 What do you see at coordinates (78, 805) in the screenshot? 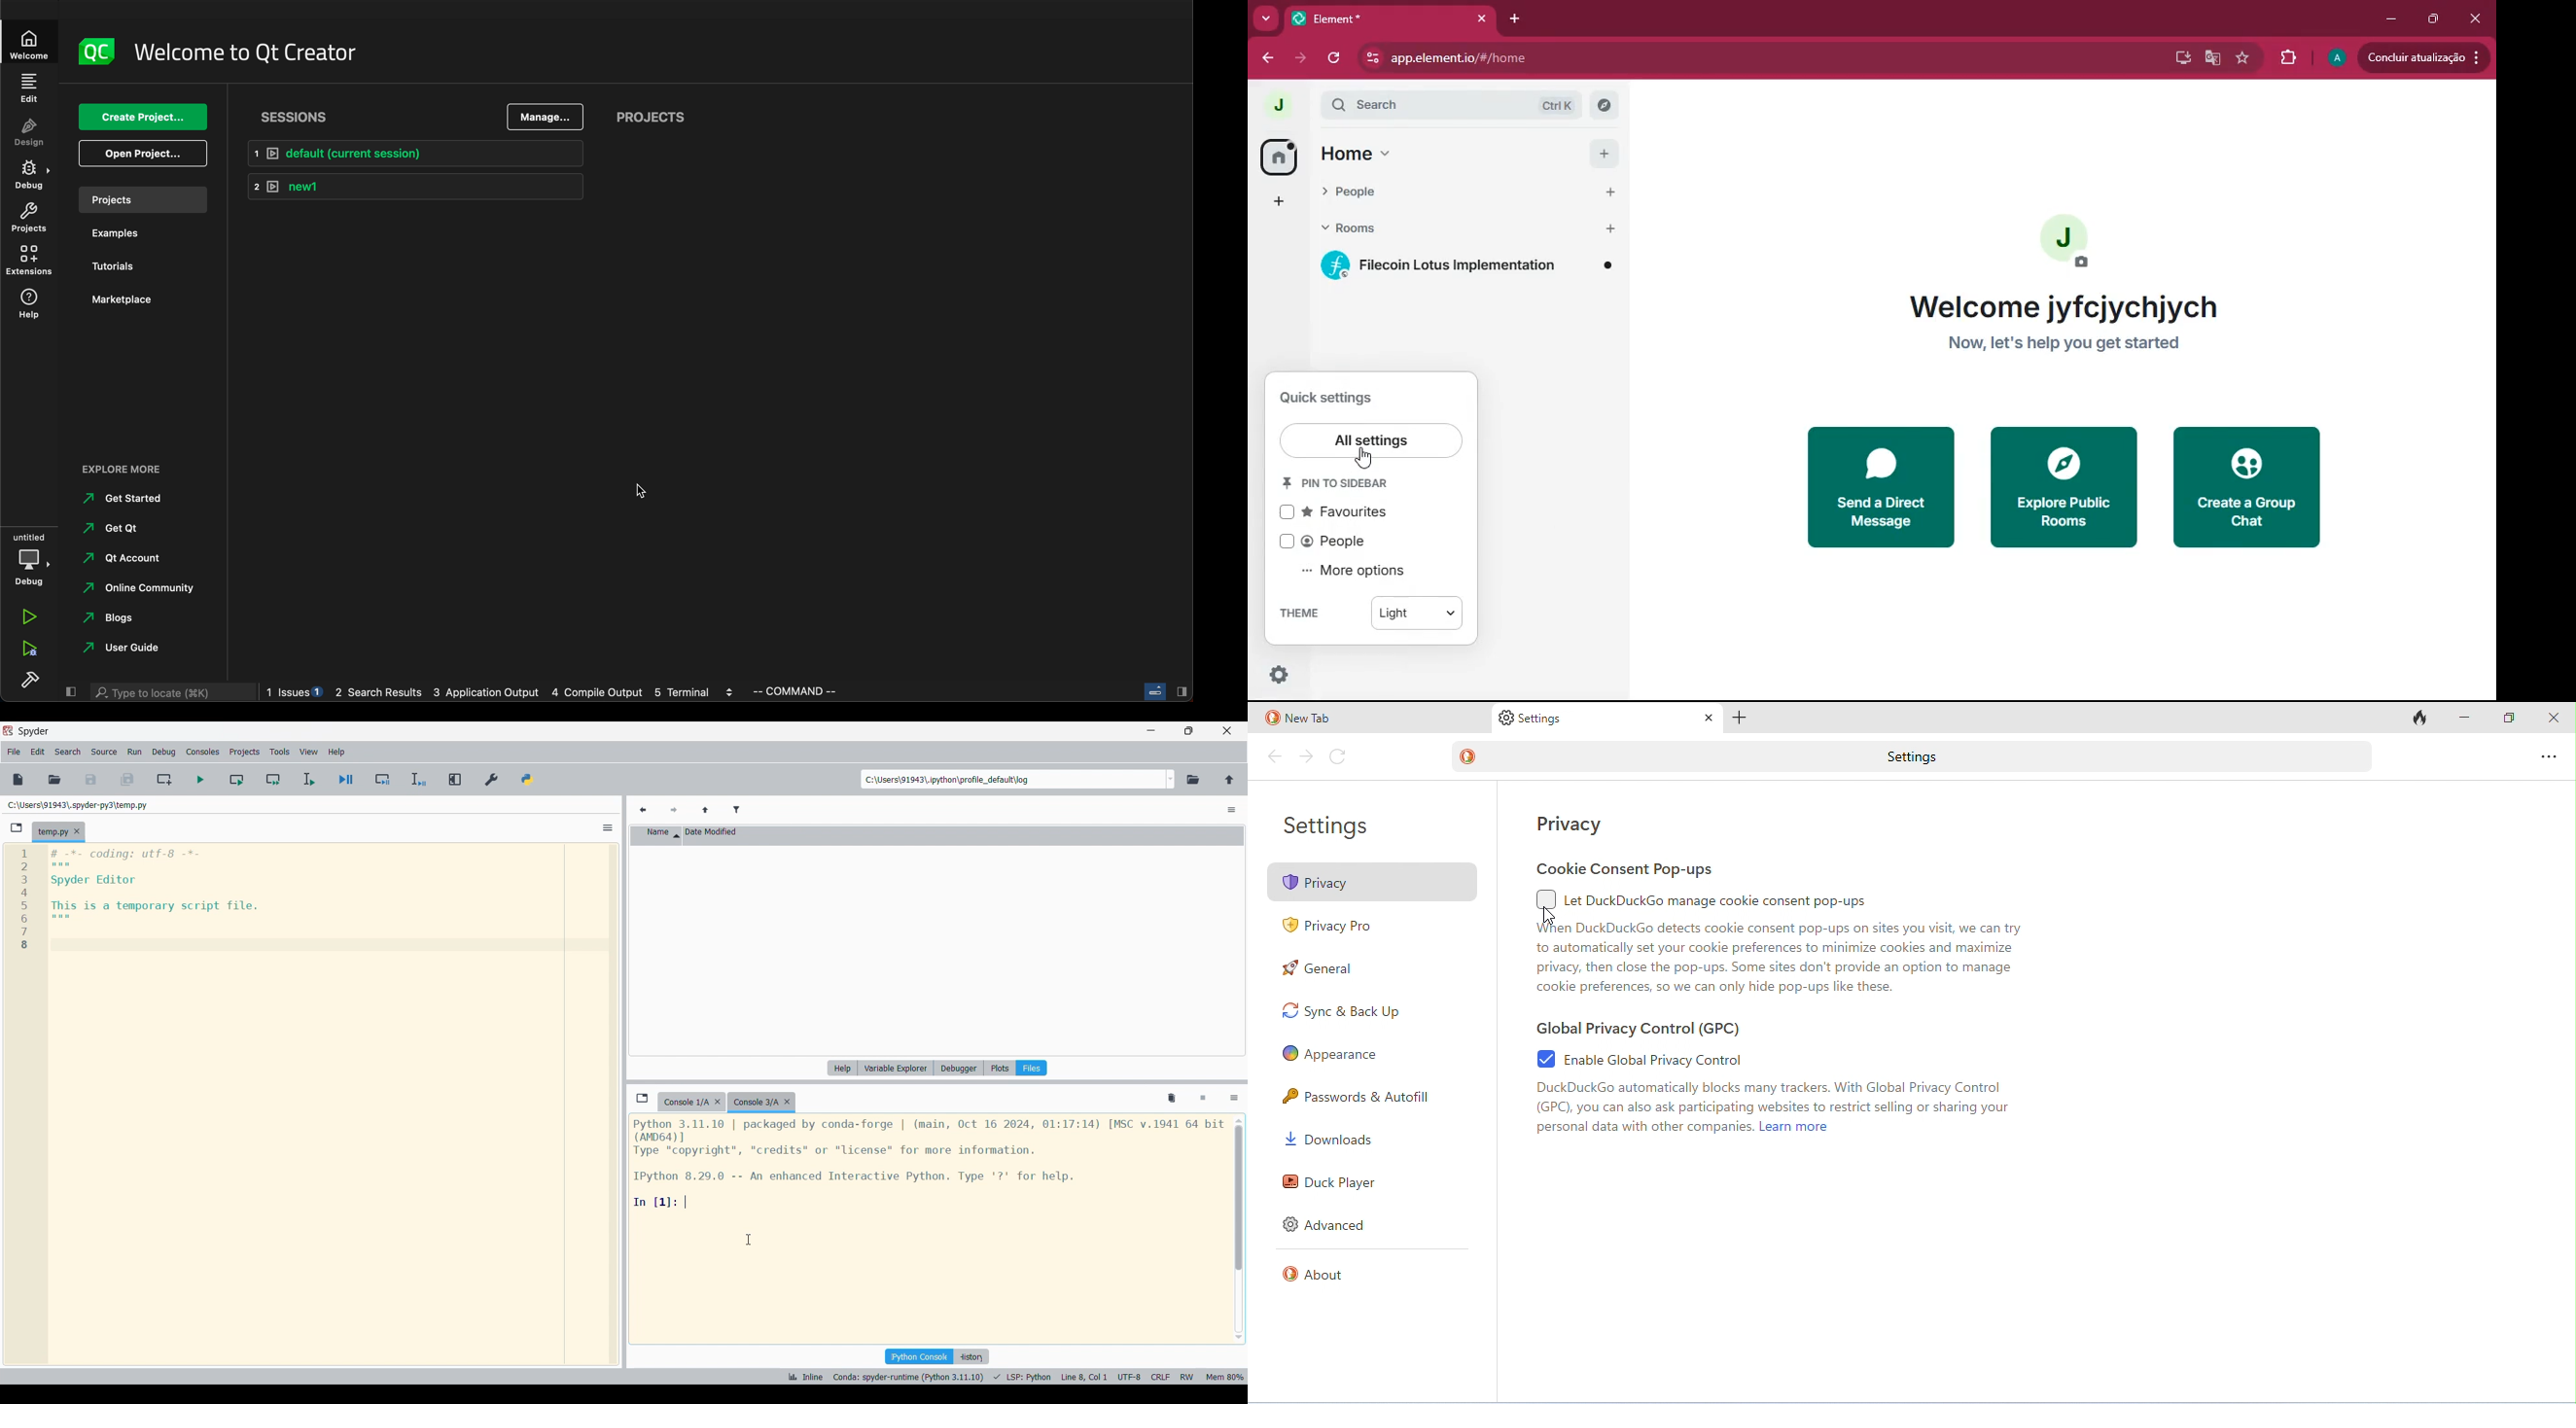
I see `File location` at bounding box center [78, 805].